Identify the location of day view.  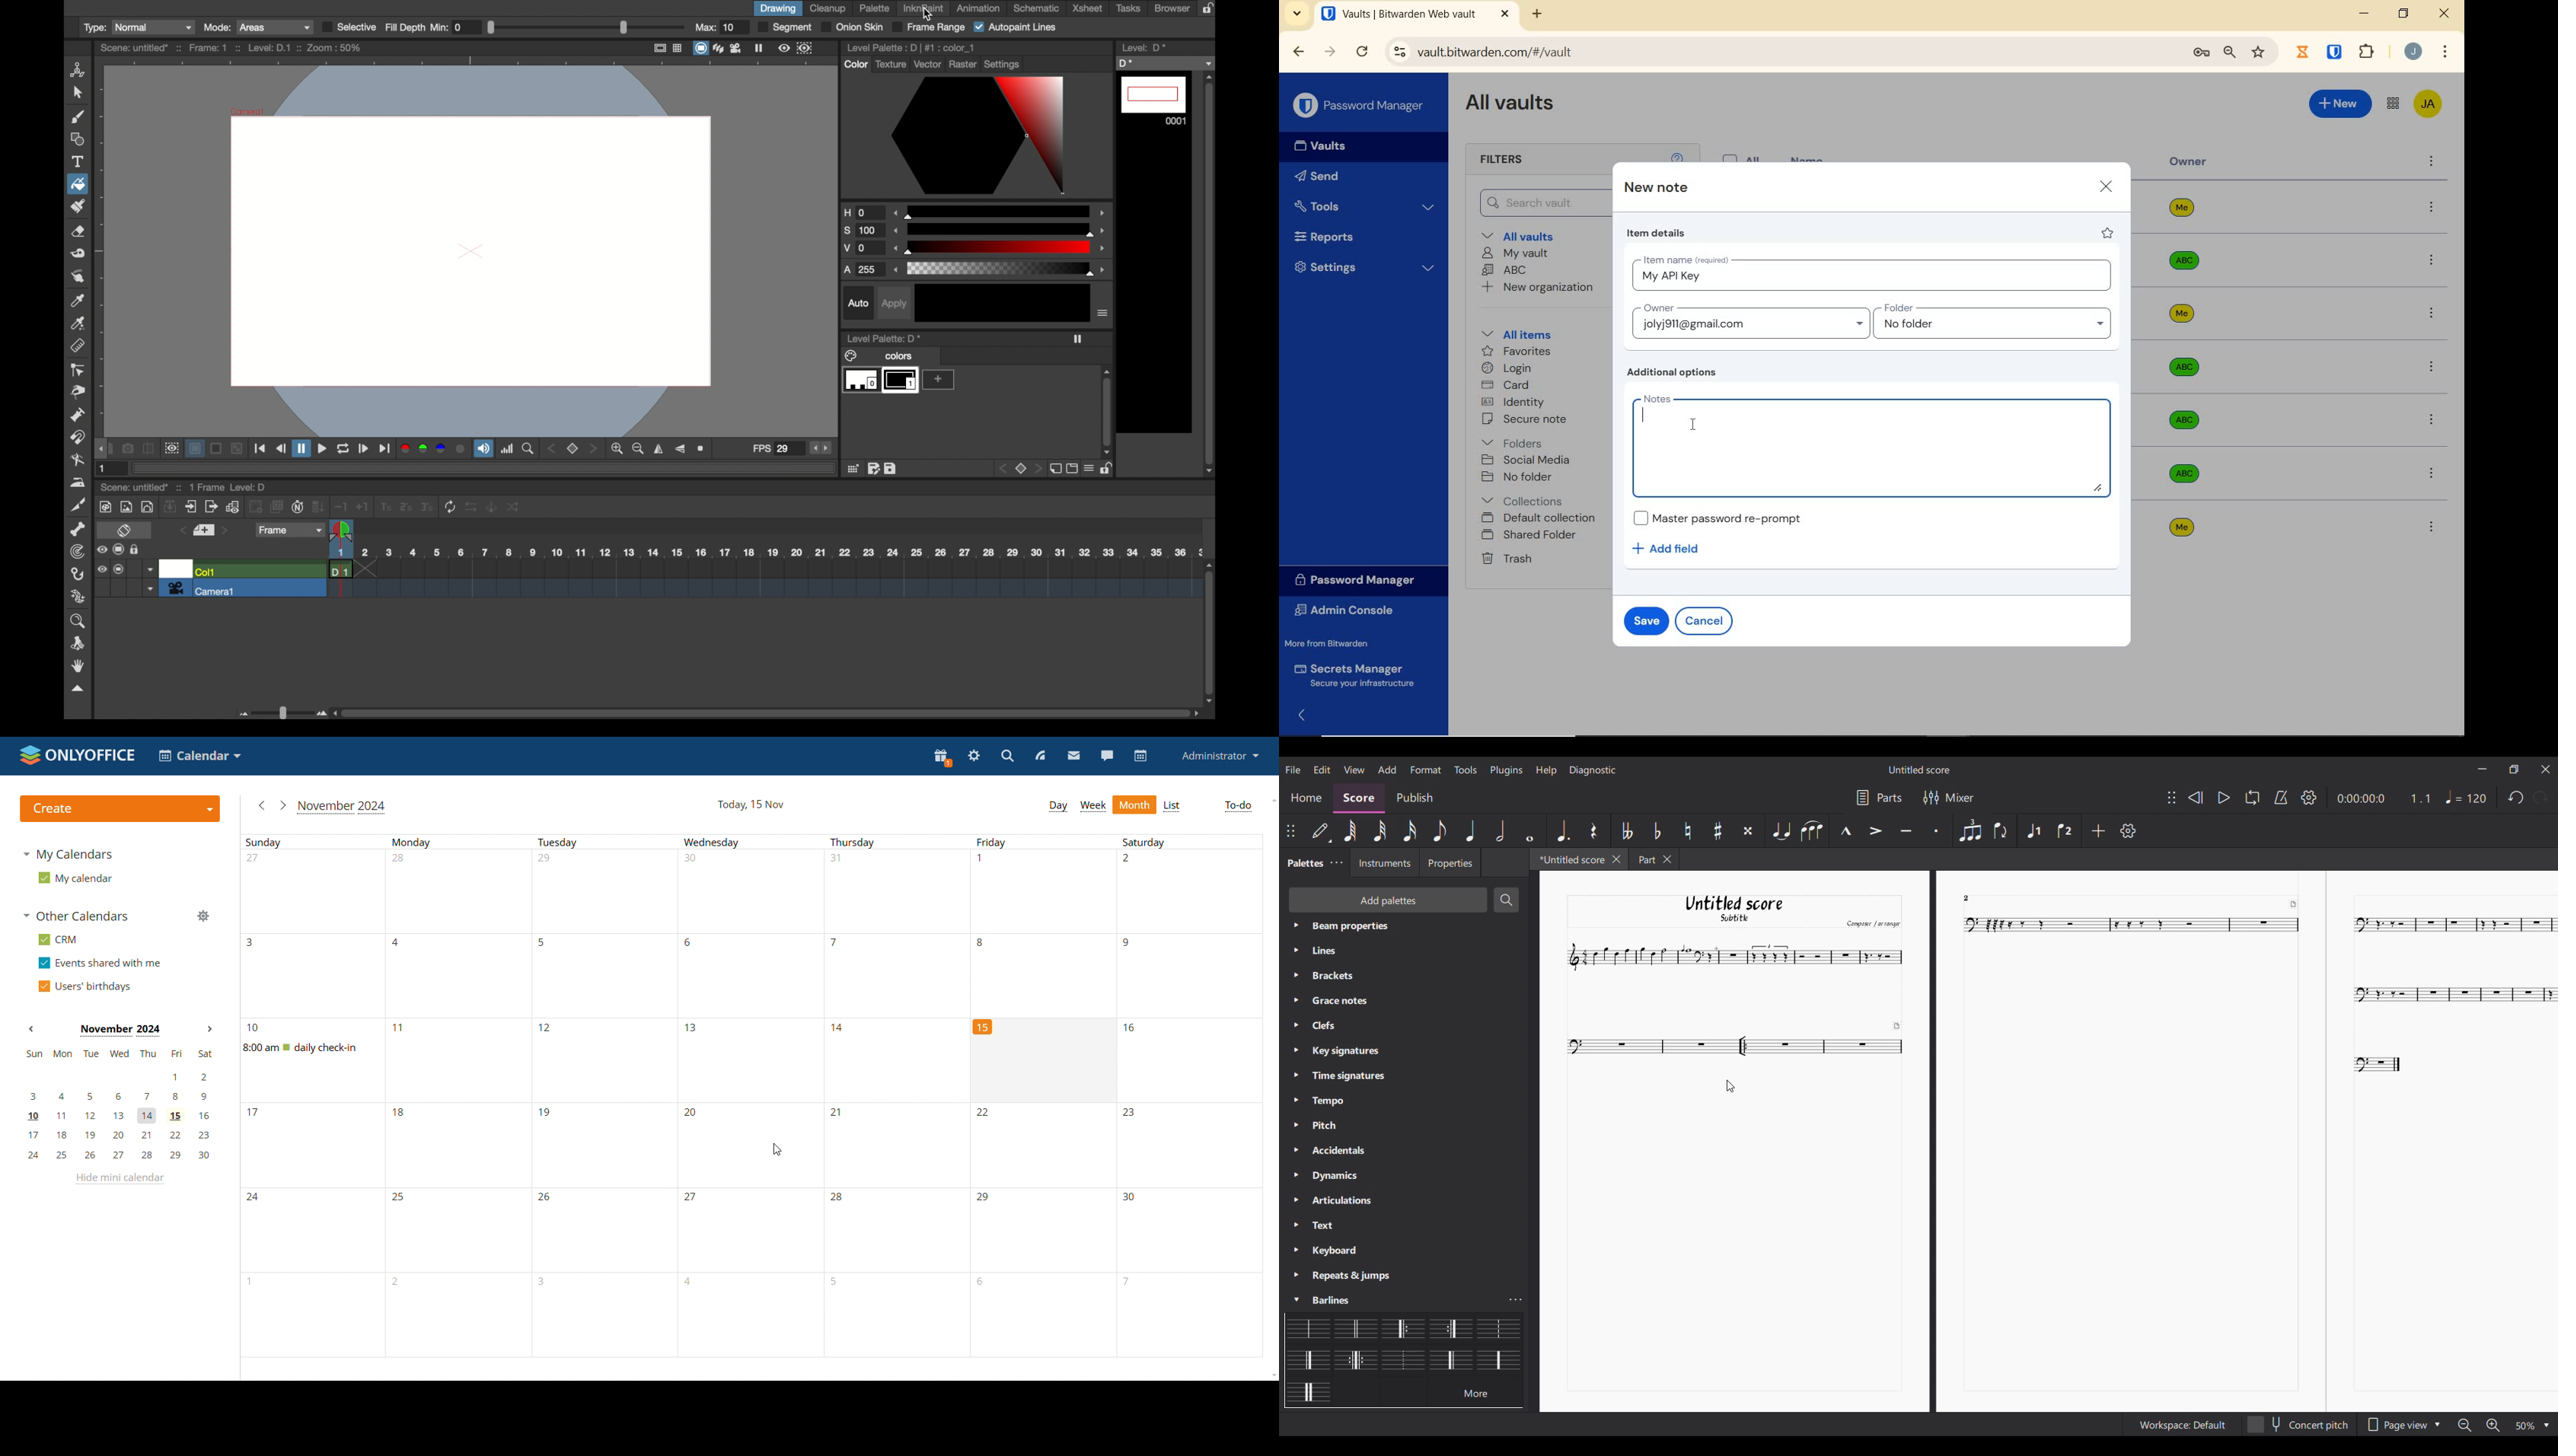
(1058, 806).